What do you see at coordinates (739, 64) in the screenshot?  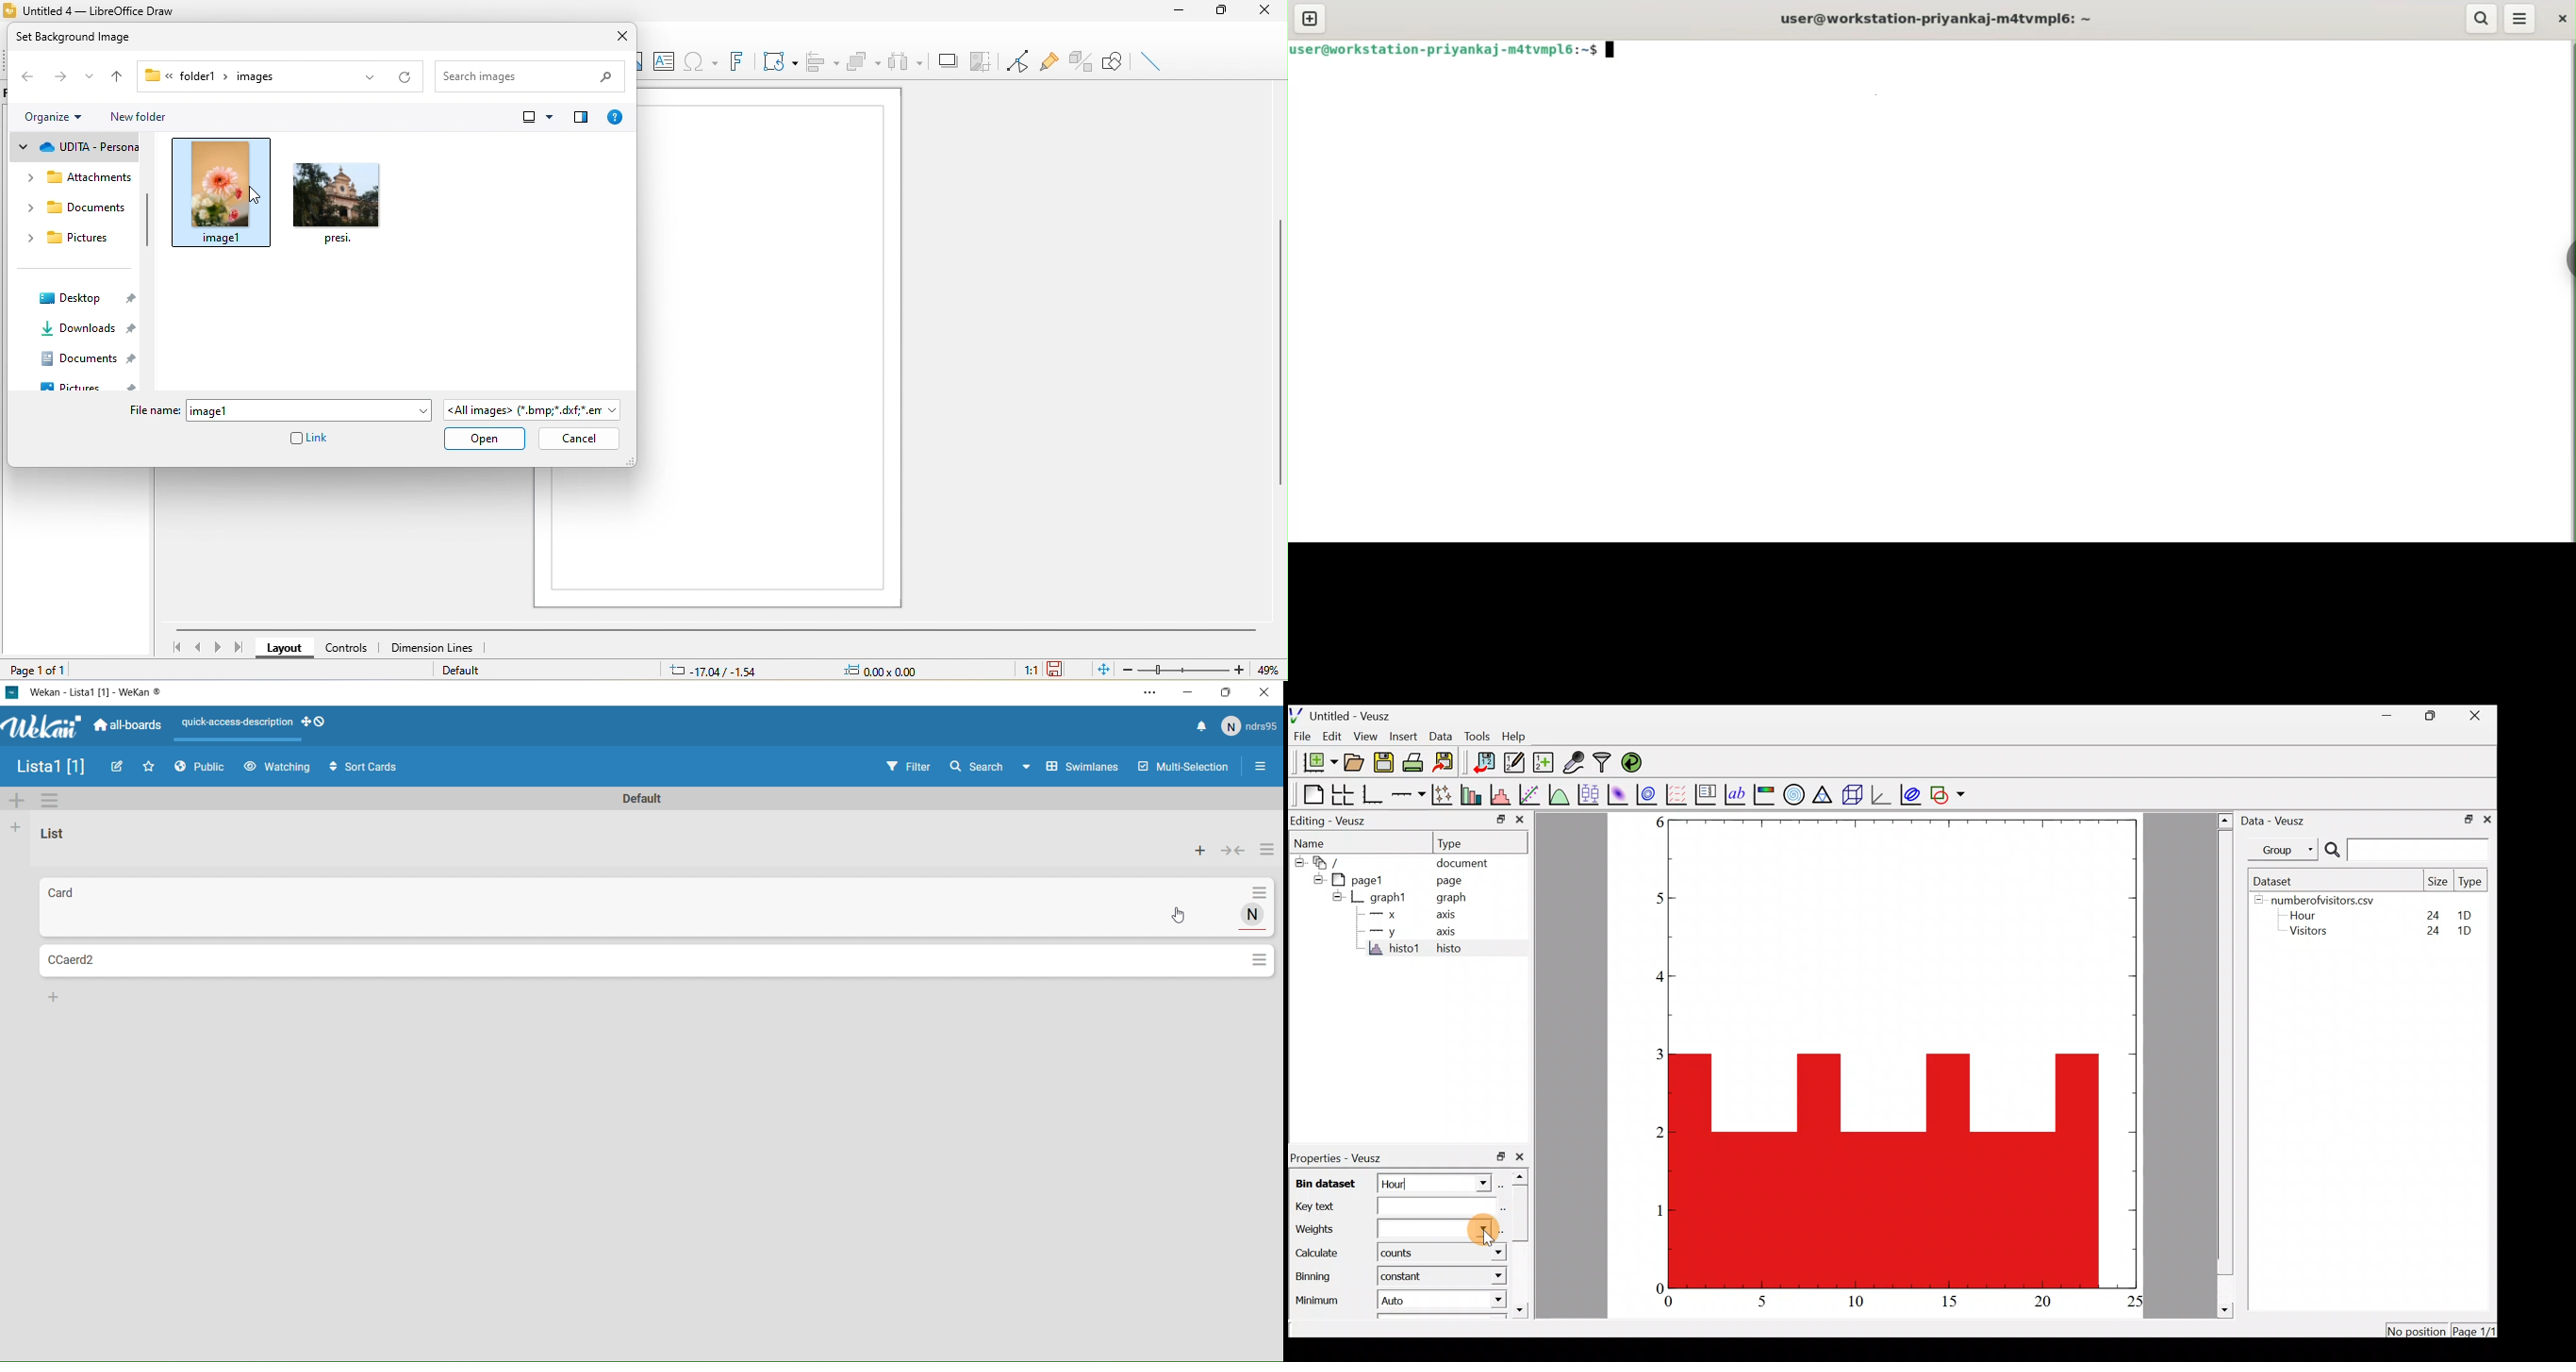 I see `font work text` at bounding box center [739, 64].